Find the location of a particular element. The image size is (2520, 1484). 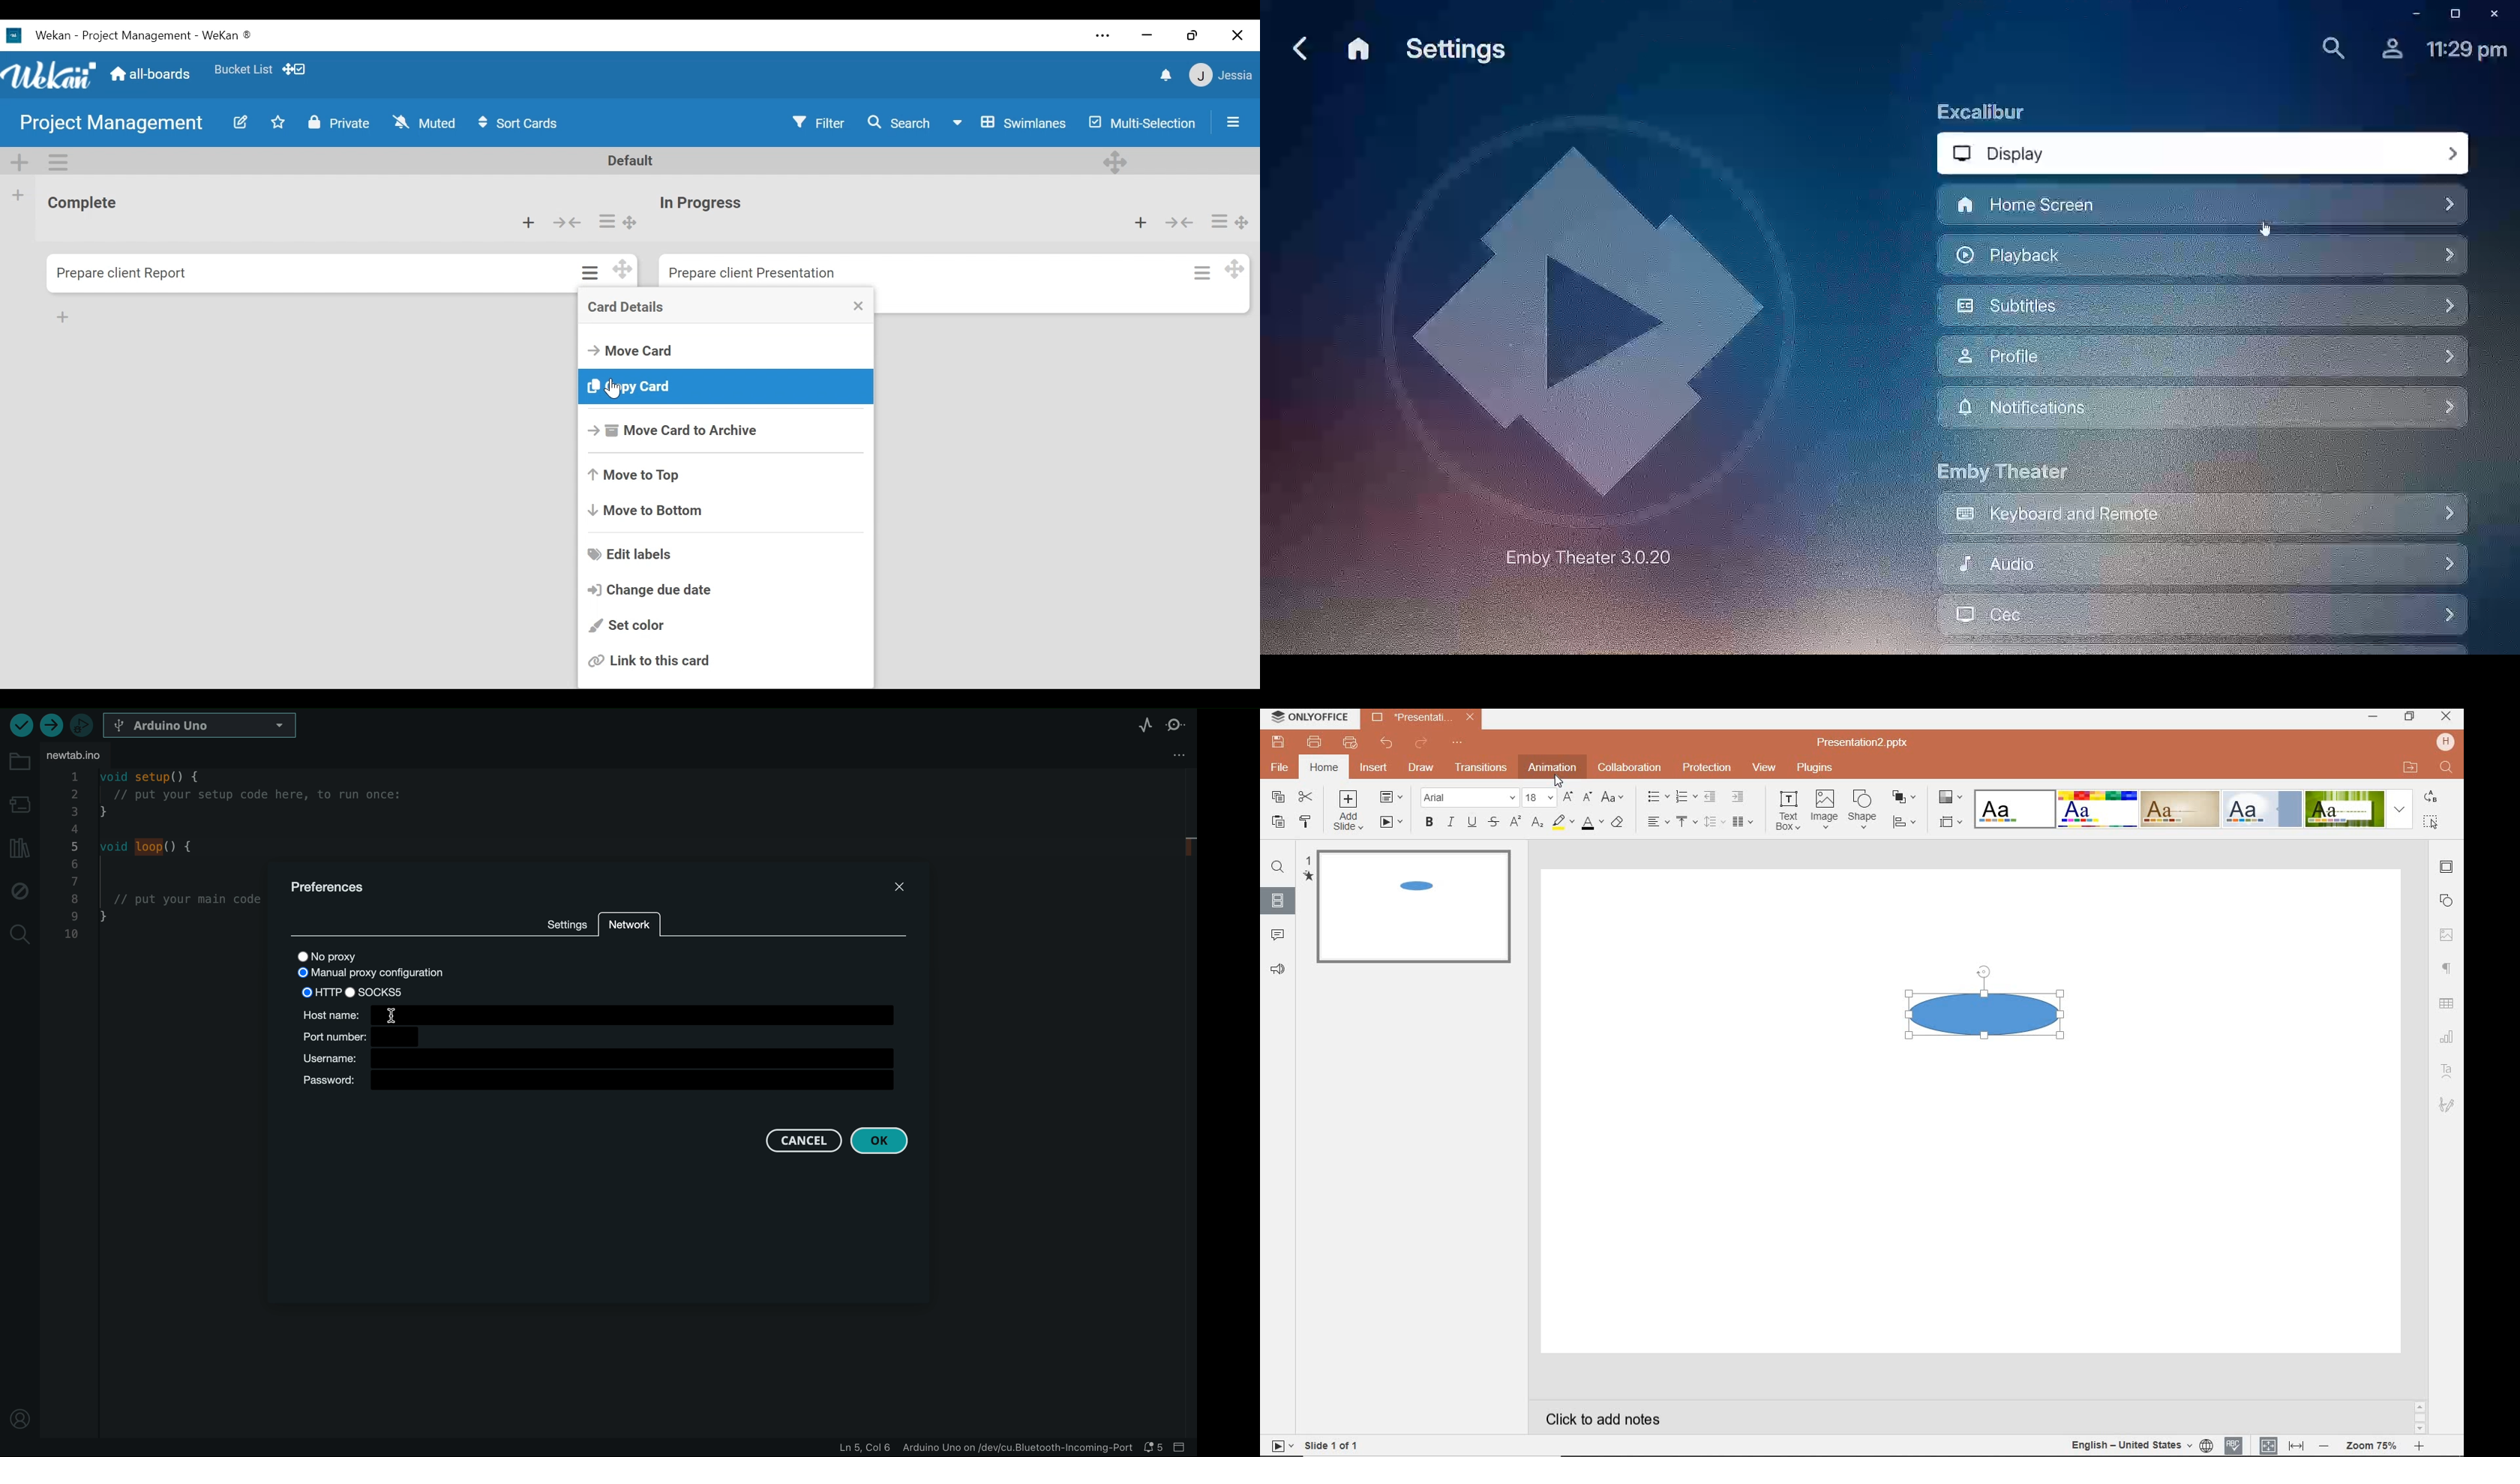

plugins is located at coordinates (1816, 769).